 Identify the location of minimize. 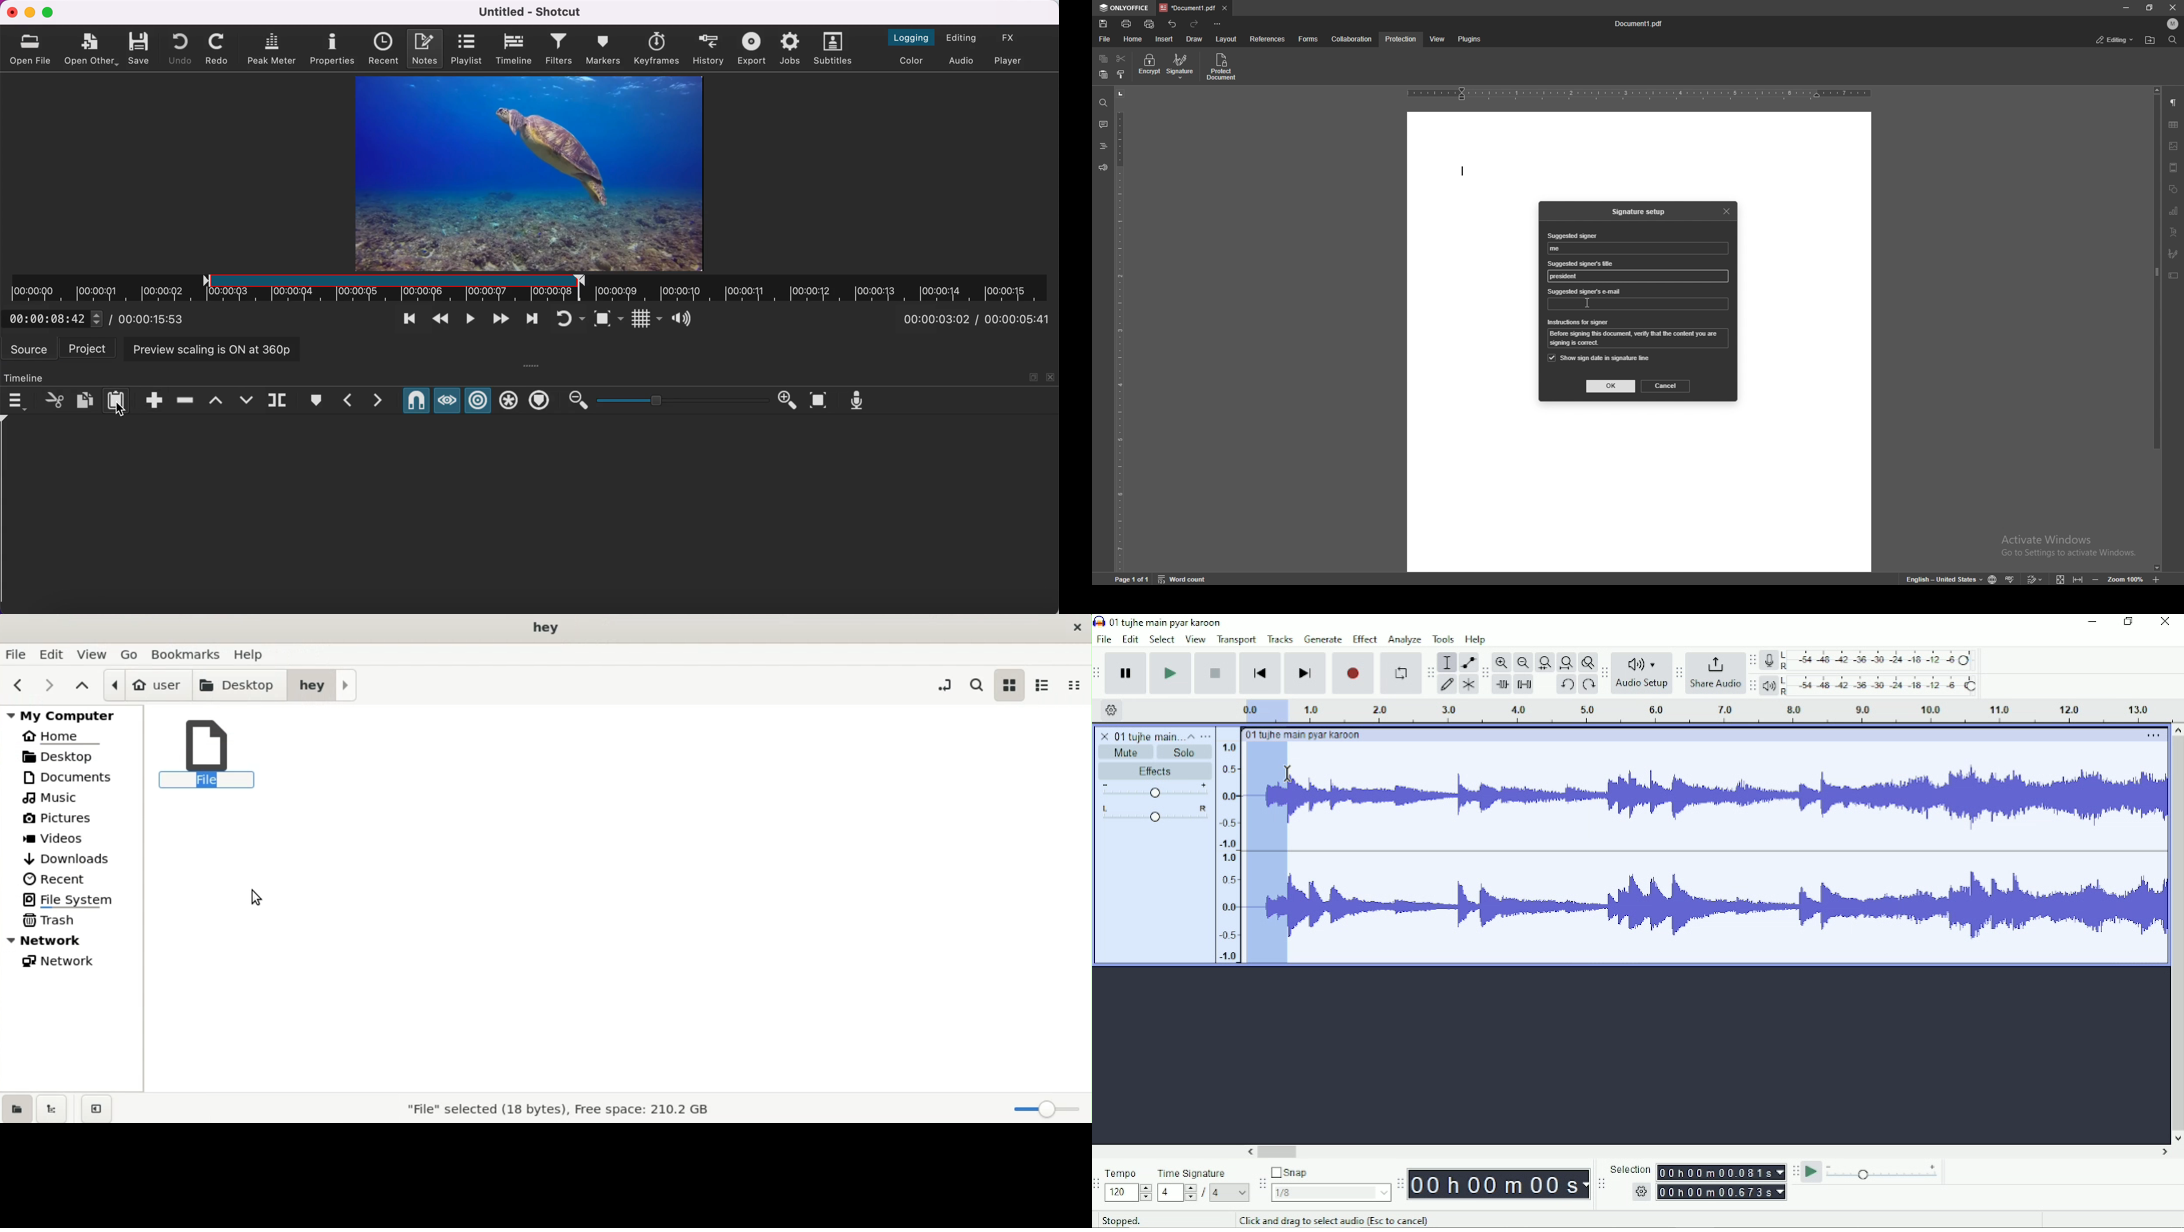
(30, 13).